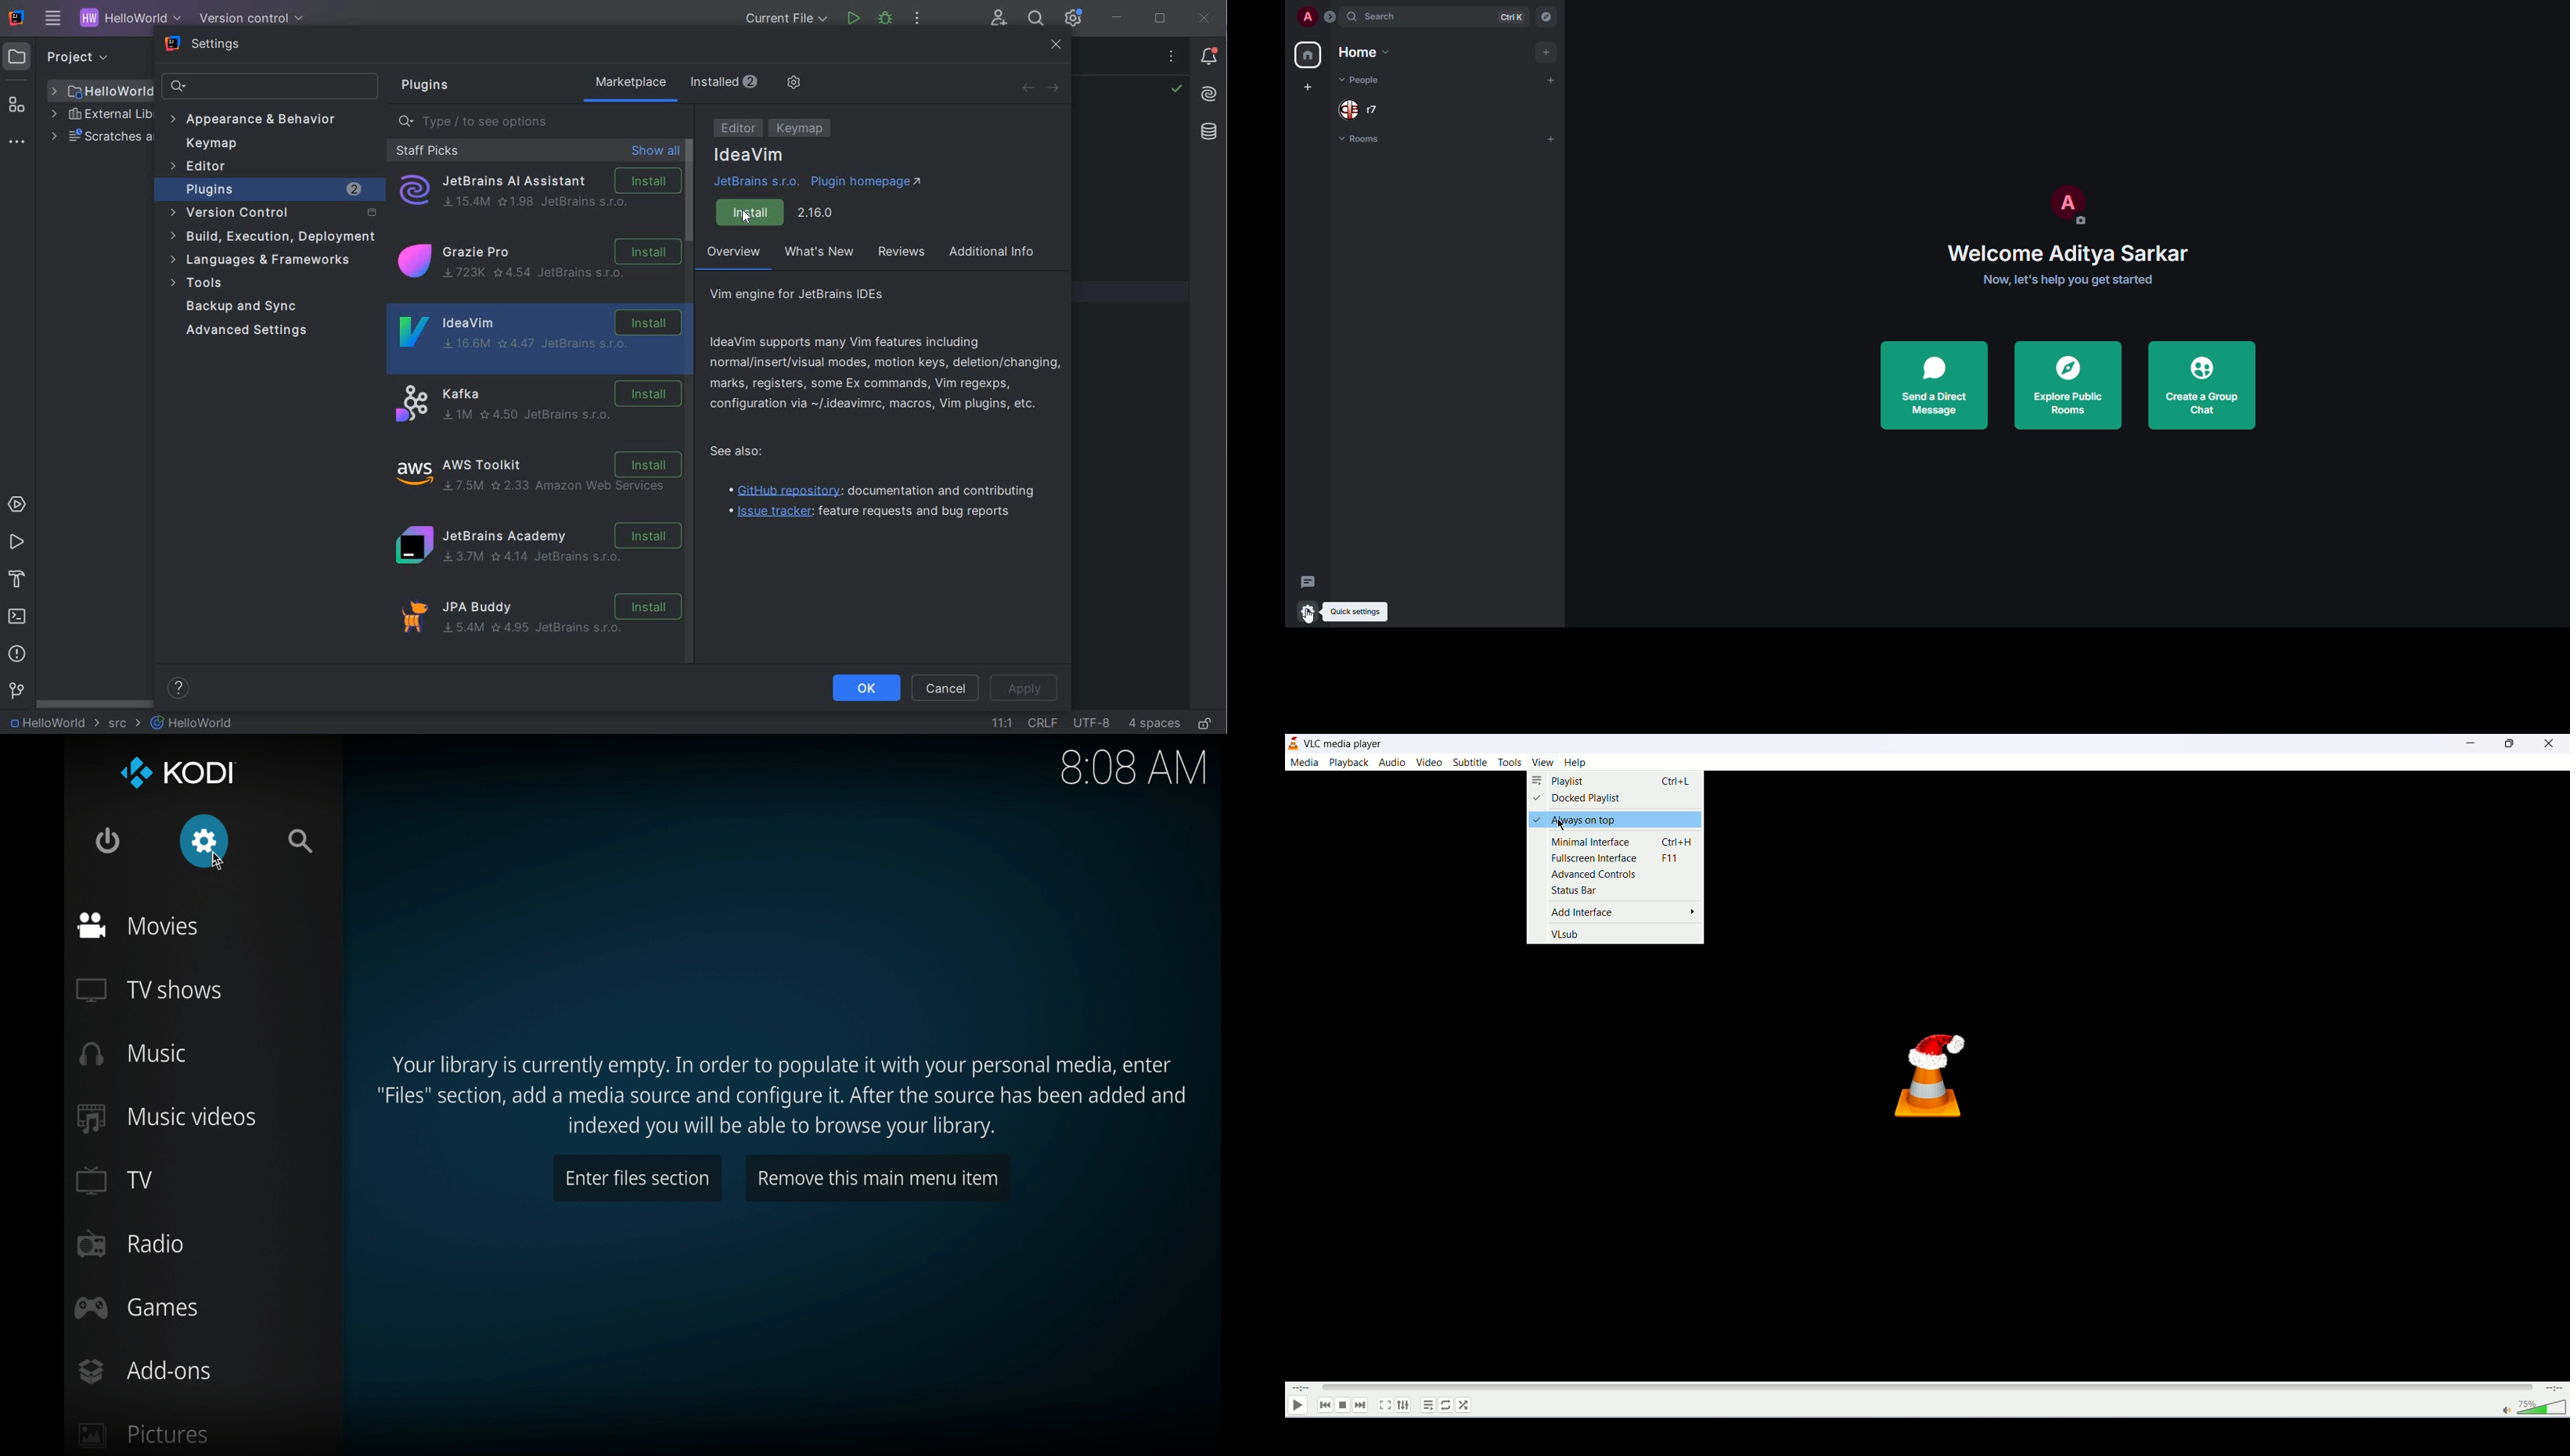 This screenshot has width=2576, height=1456. What do you see at coordinates (1550, 17) in the screenshot?
I see `navigator` at bounding box center [1550, 17].